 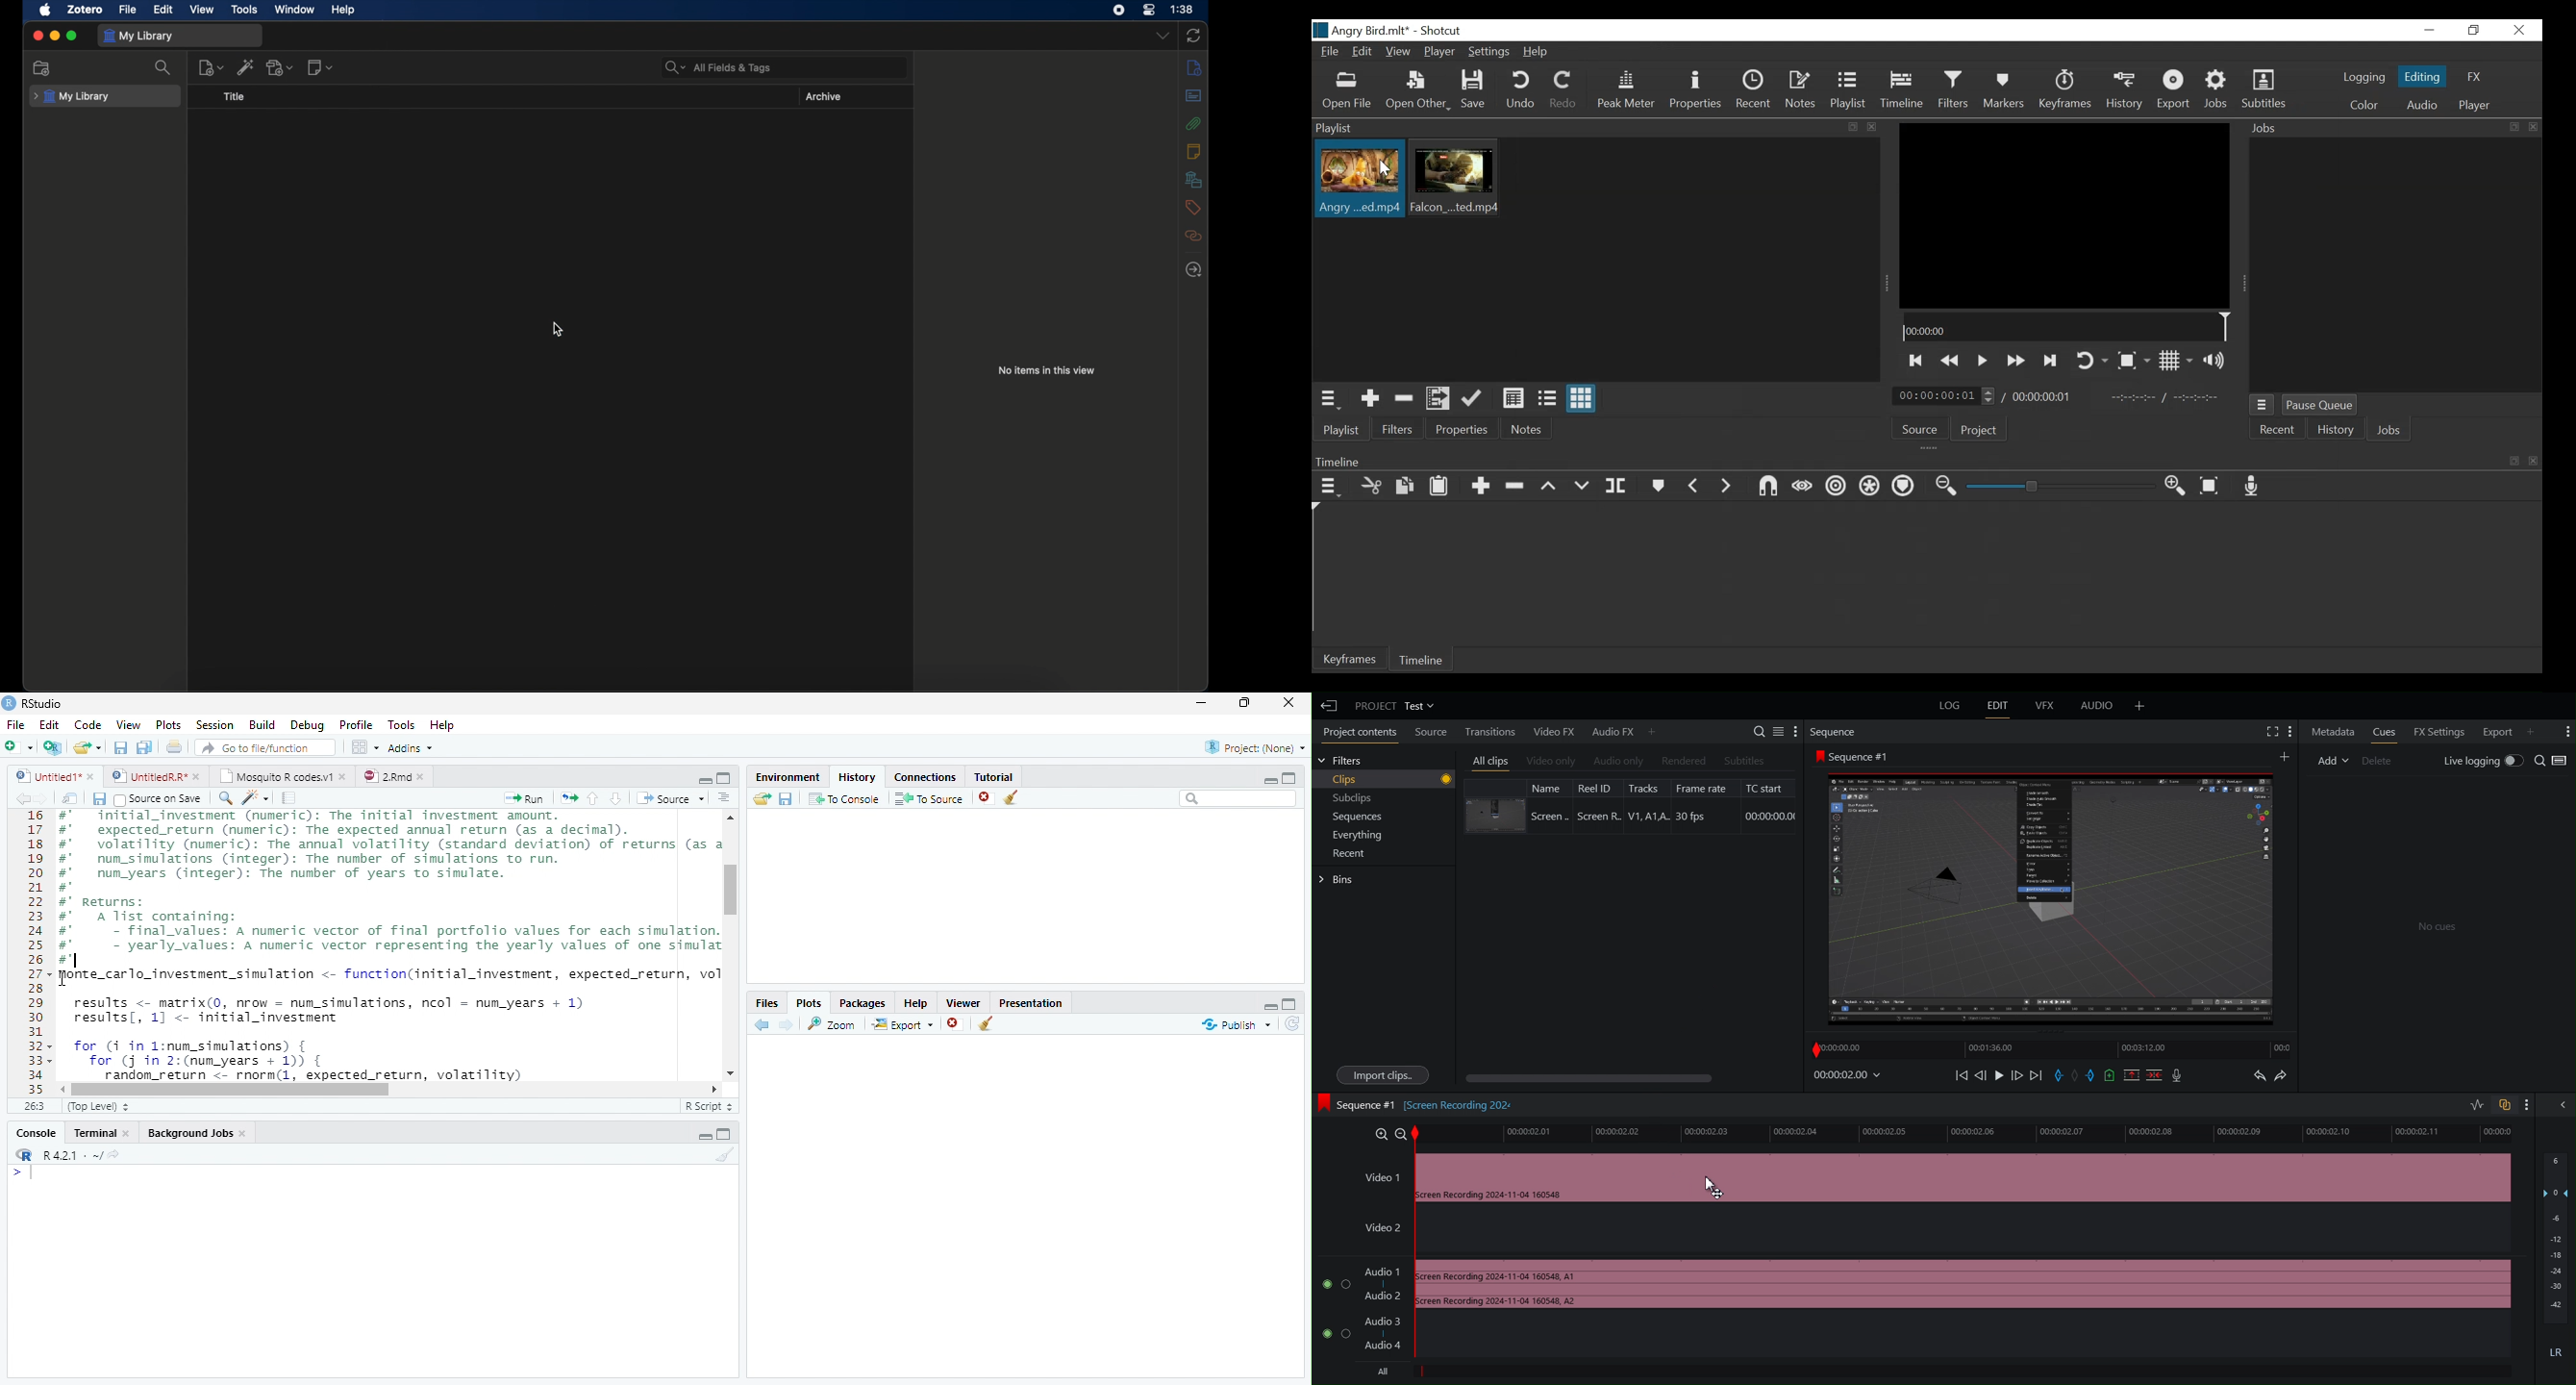 What do you see at coordinates (1031, 1001) in the screenshot?
I see `Presentation` at bounding box center [1031, 1001].